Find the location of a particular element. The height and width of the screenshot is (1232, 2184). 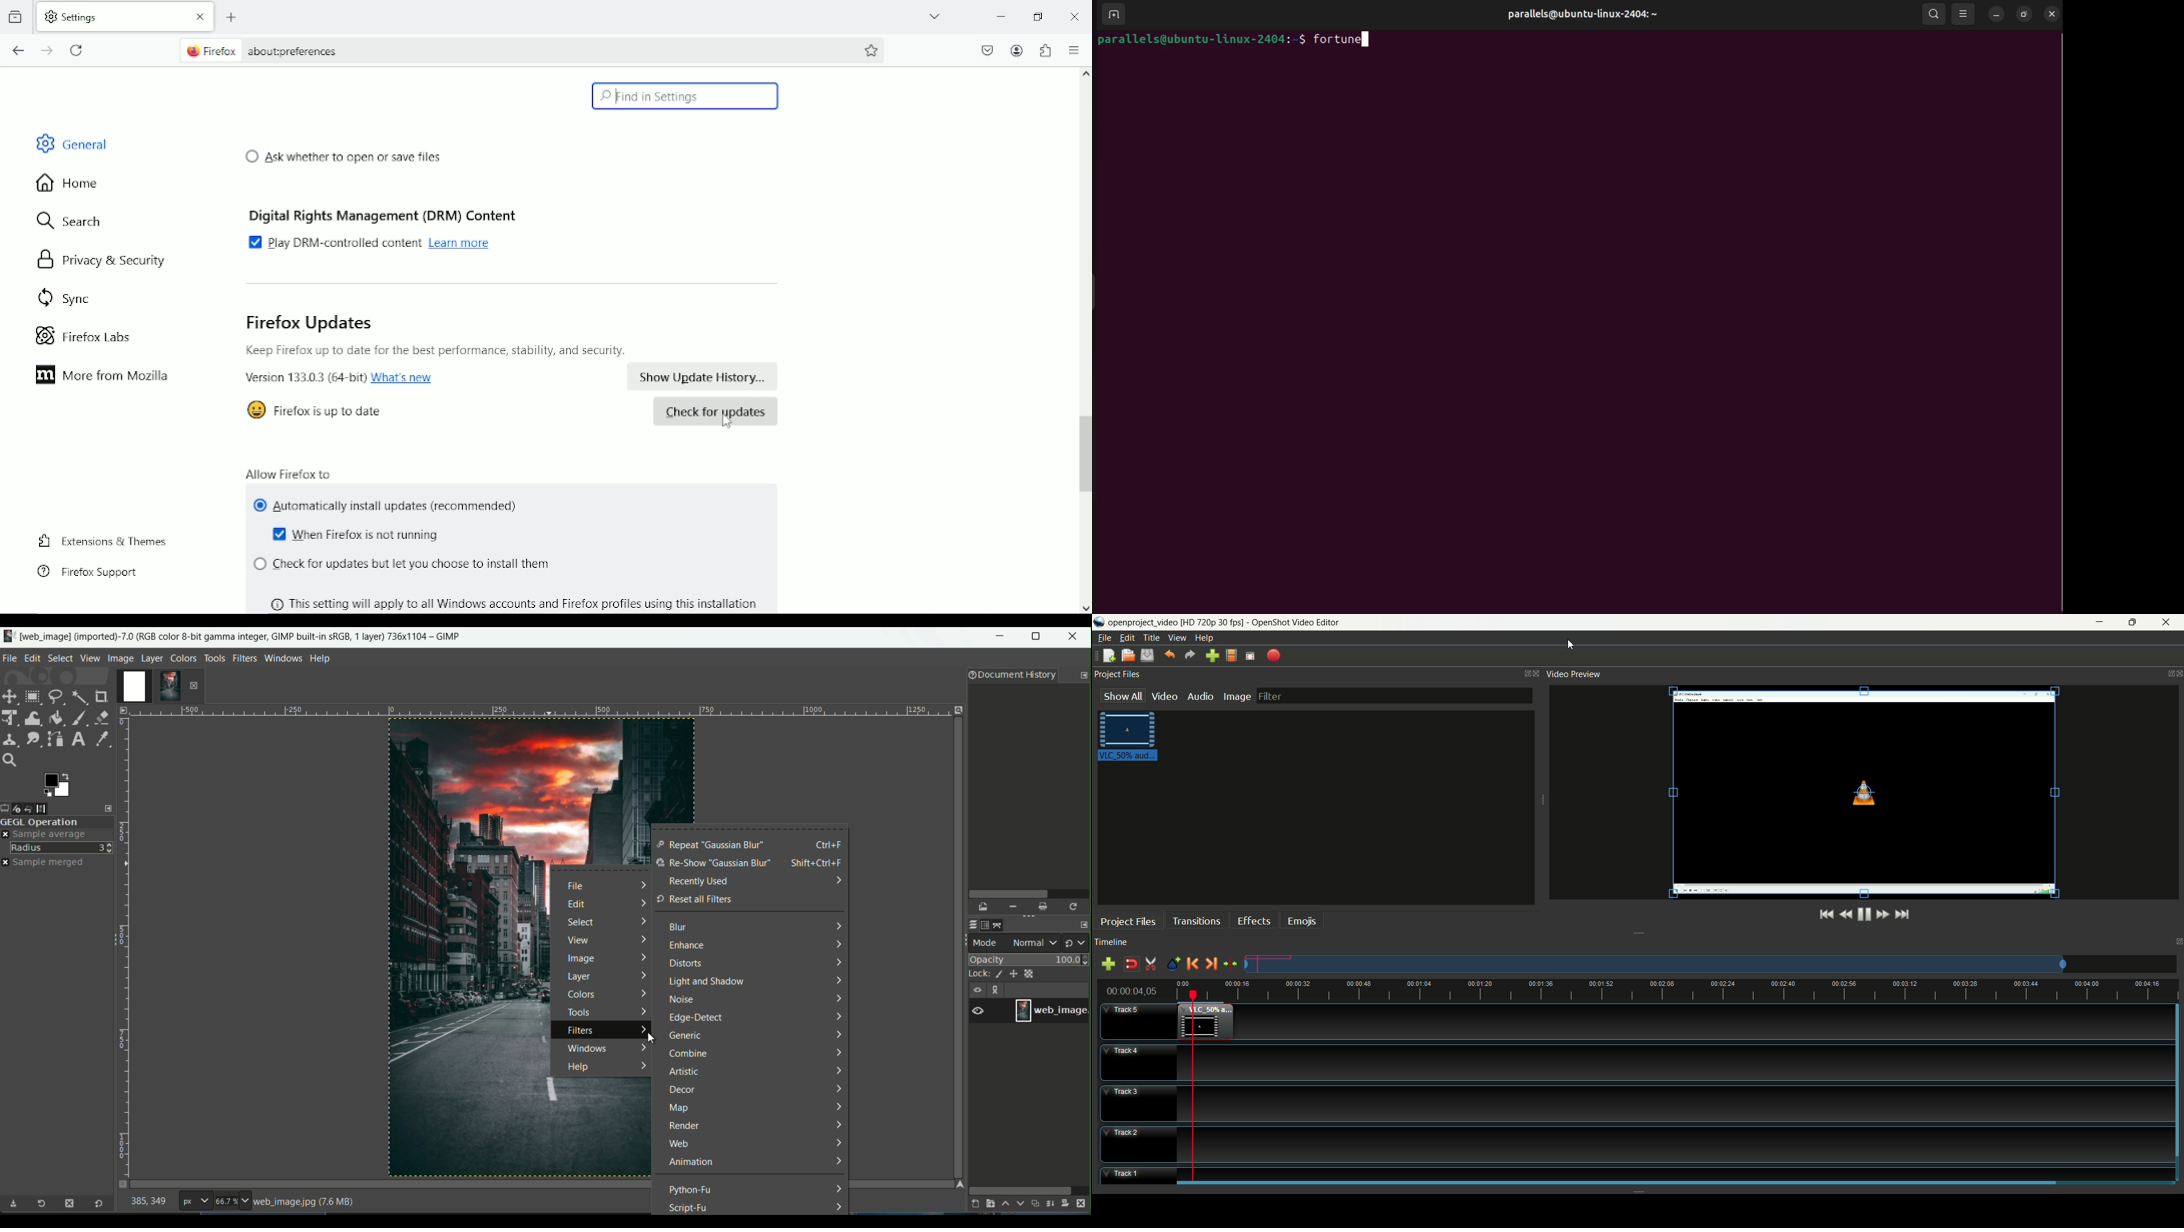

cursor is located at coordinates (728, 425).